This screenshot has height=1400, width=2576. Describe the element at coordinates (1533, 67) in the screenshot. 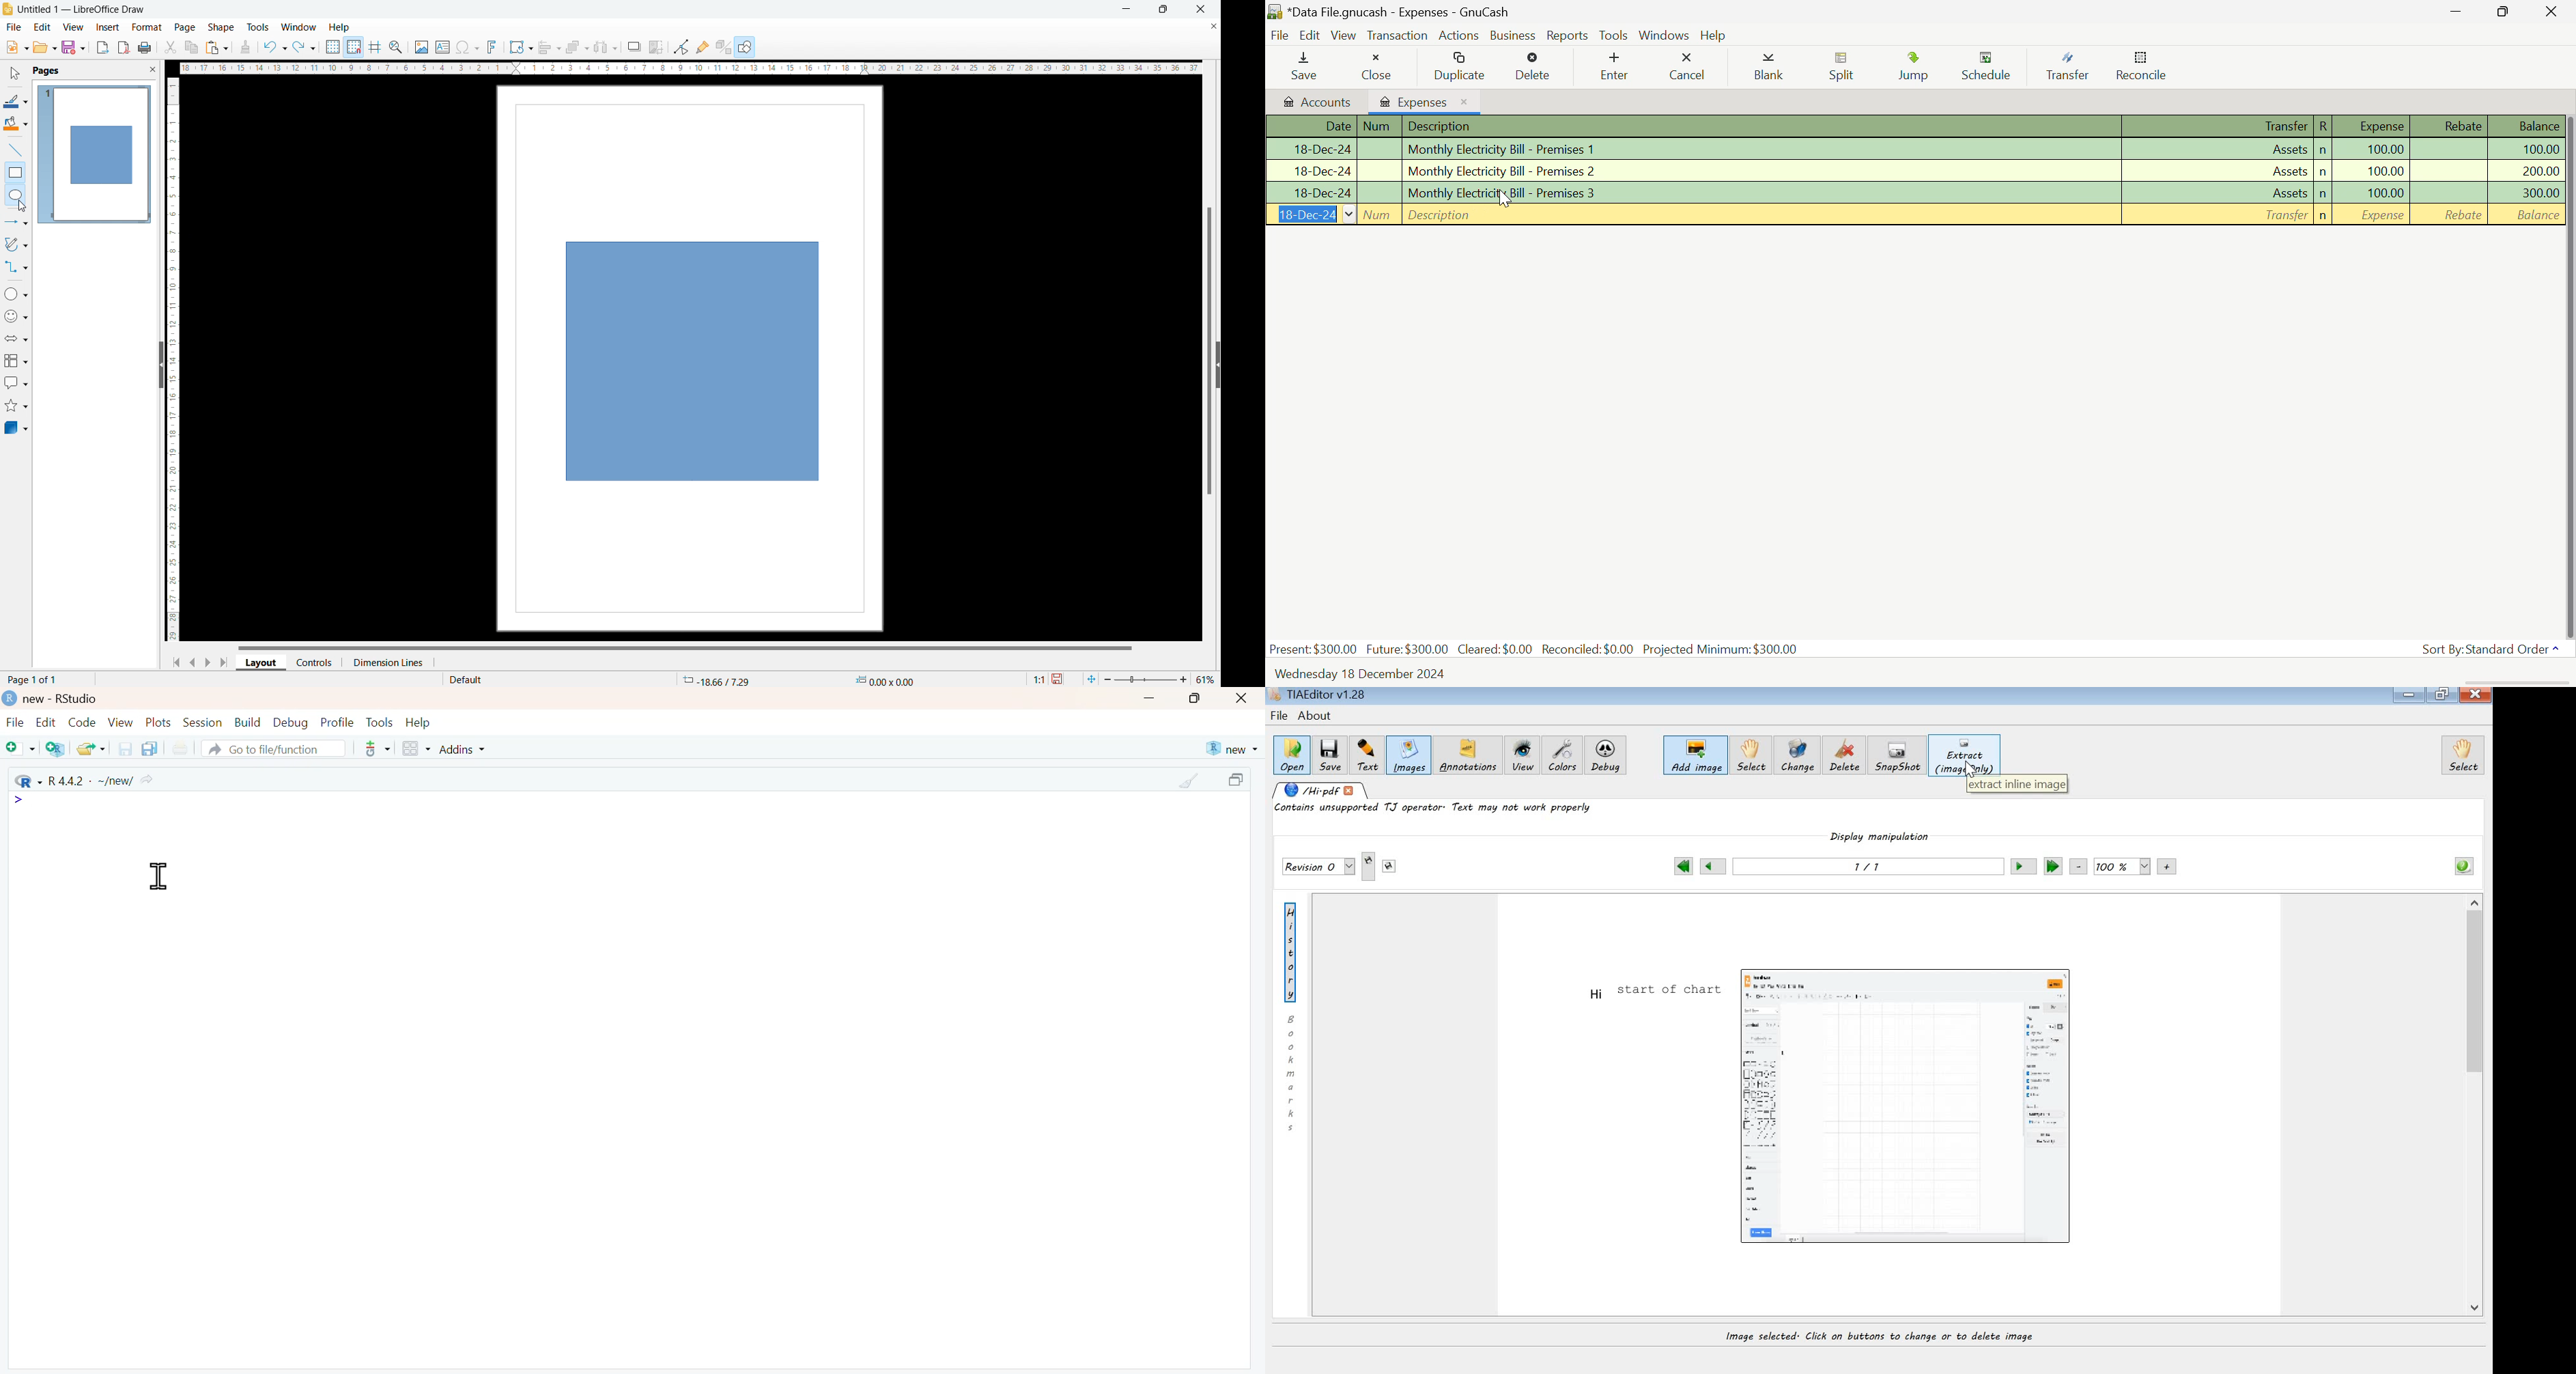

I see `Delete` at that location.